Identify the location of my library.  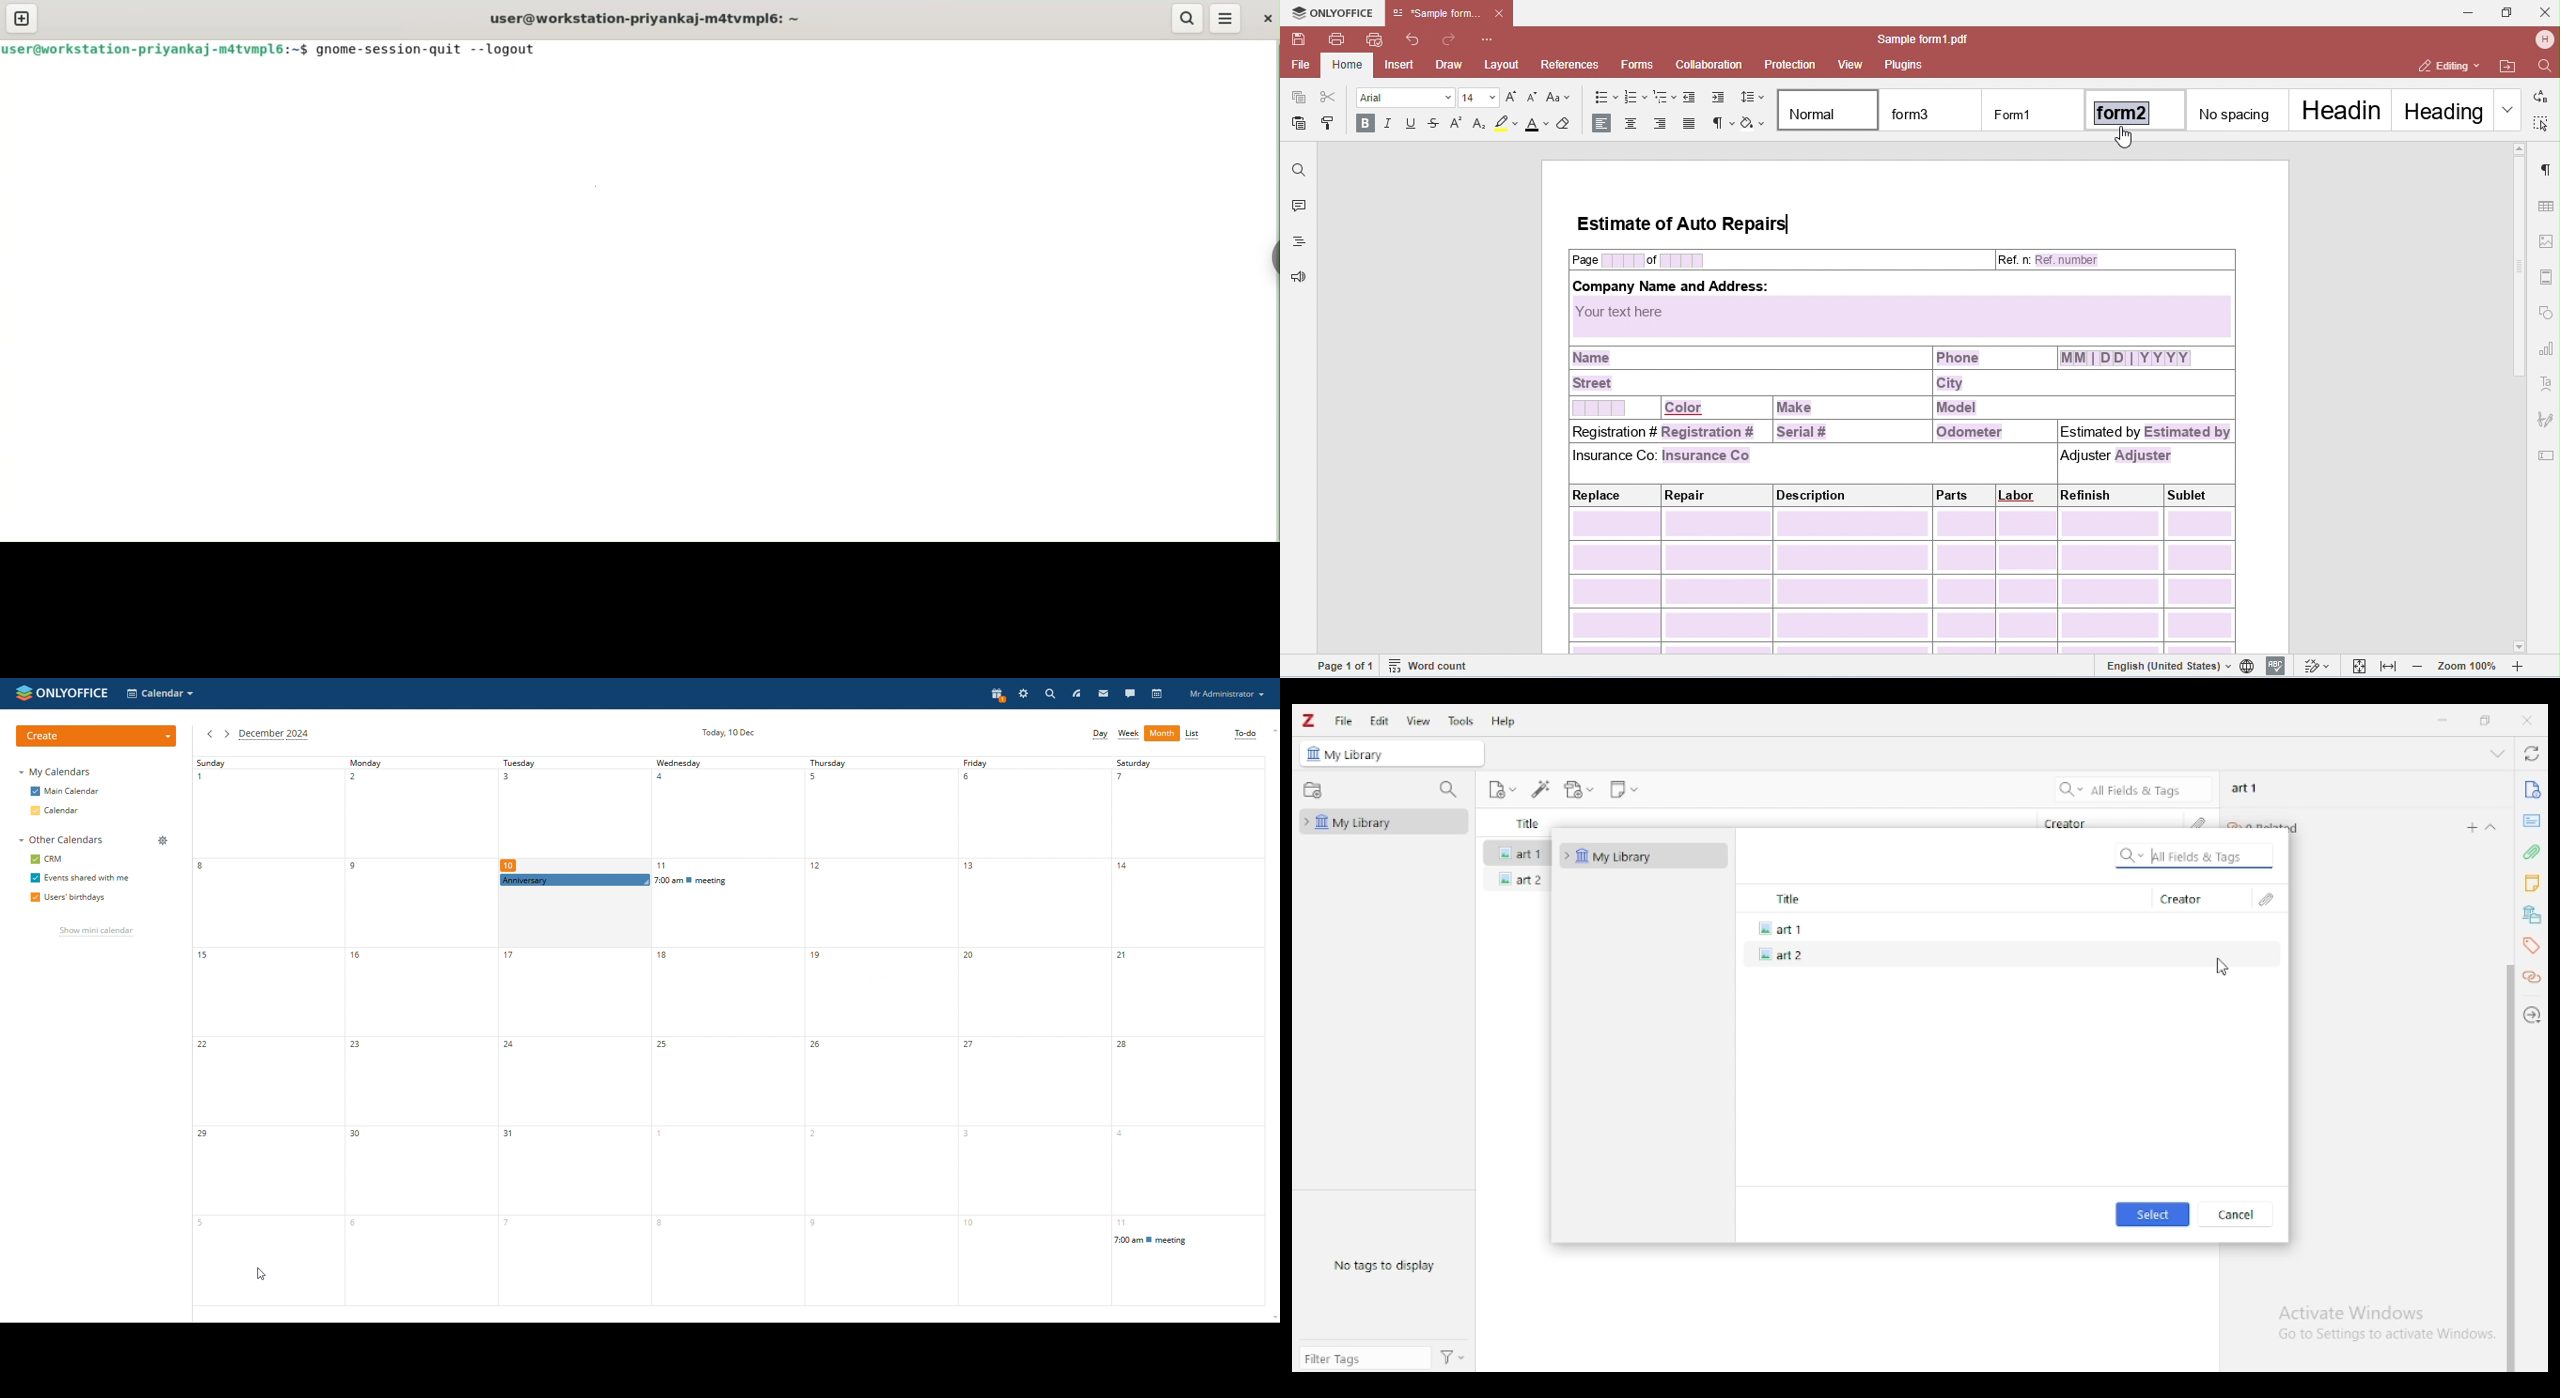
(1643, 856).